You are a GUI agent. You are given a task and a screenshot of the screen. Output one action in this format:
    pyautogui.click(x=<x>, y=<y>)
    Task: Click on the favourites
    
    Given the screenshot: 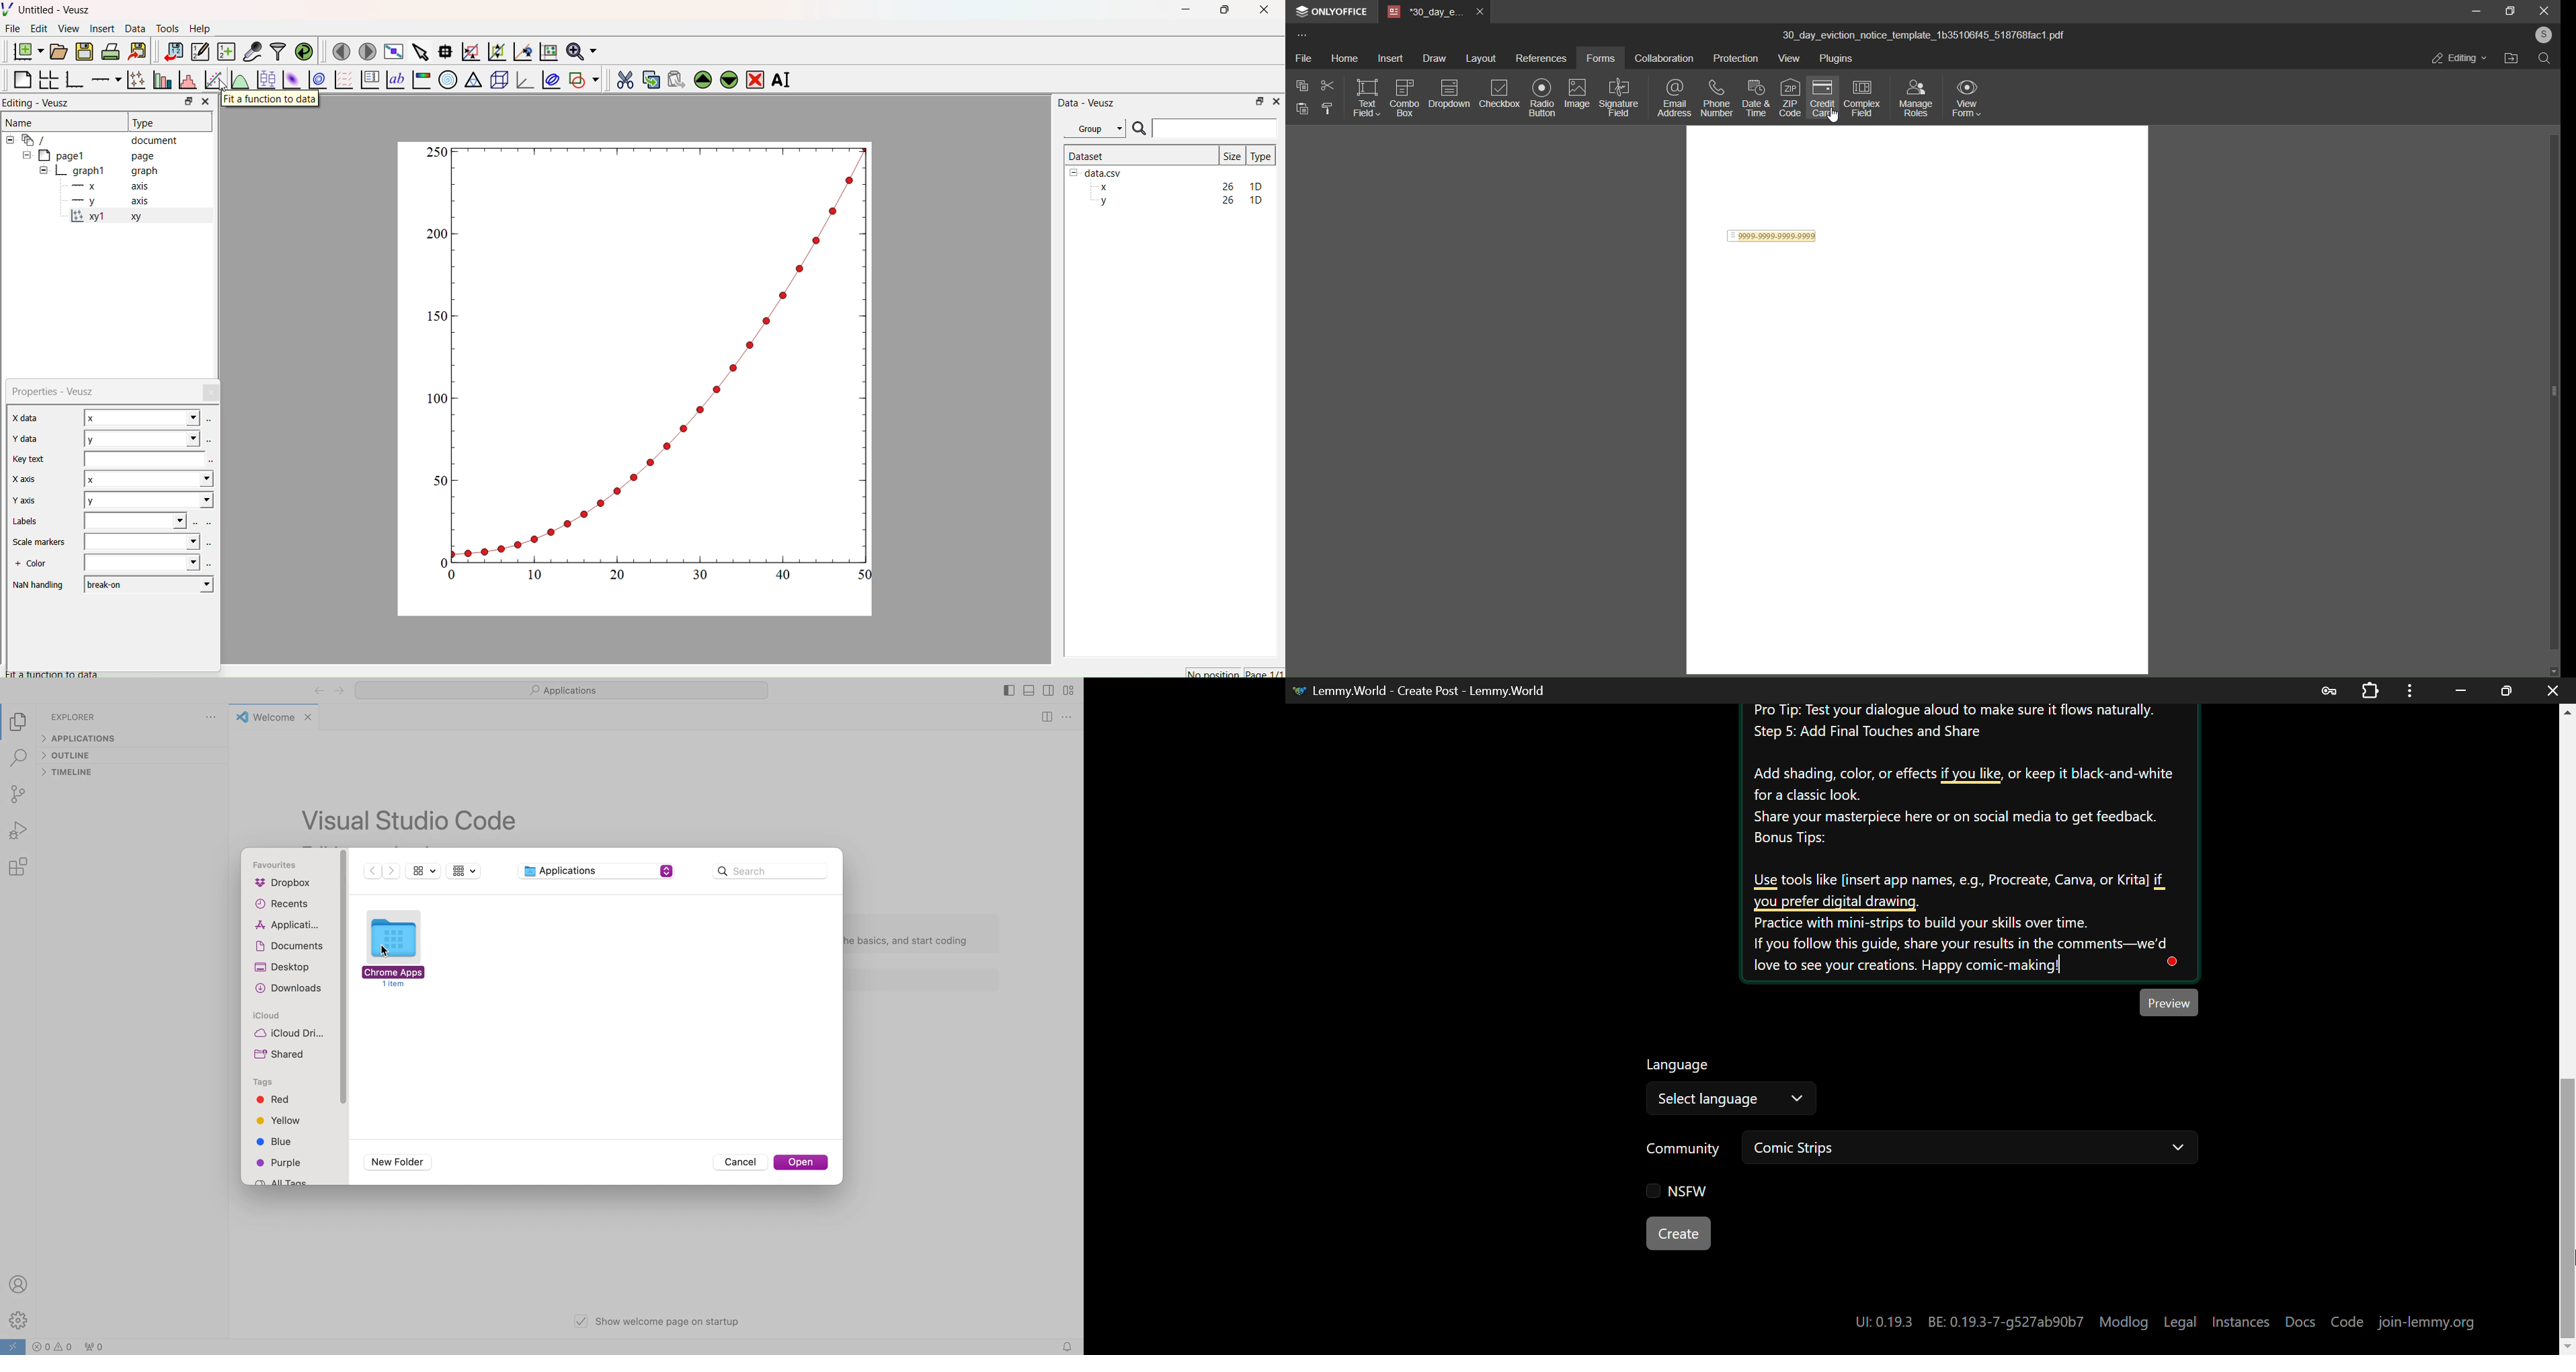 What is the action you would take?
    pyautogui.click(x=279, y=865)
    